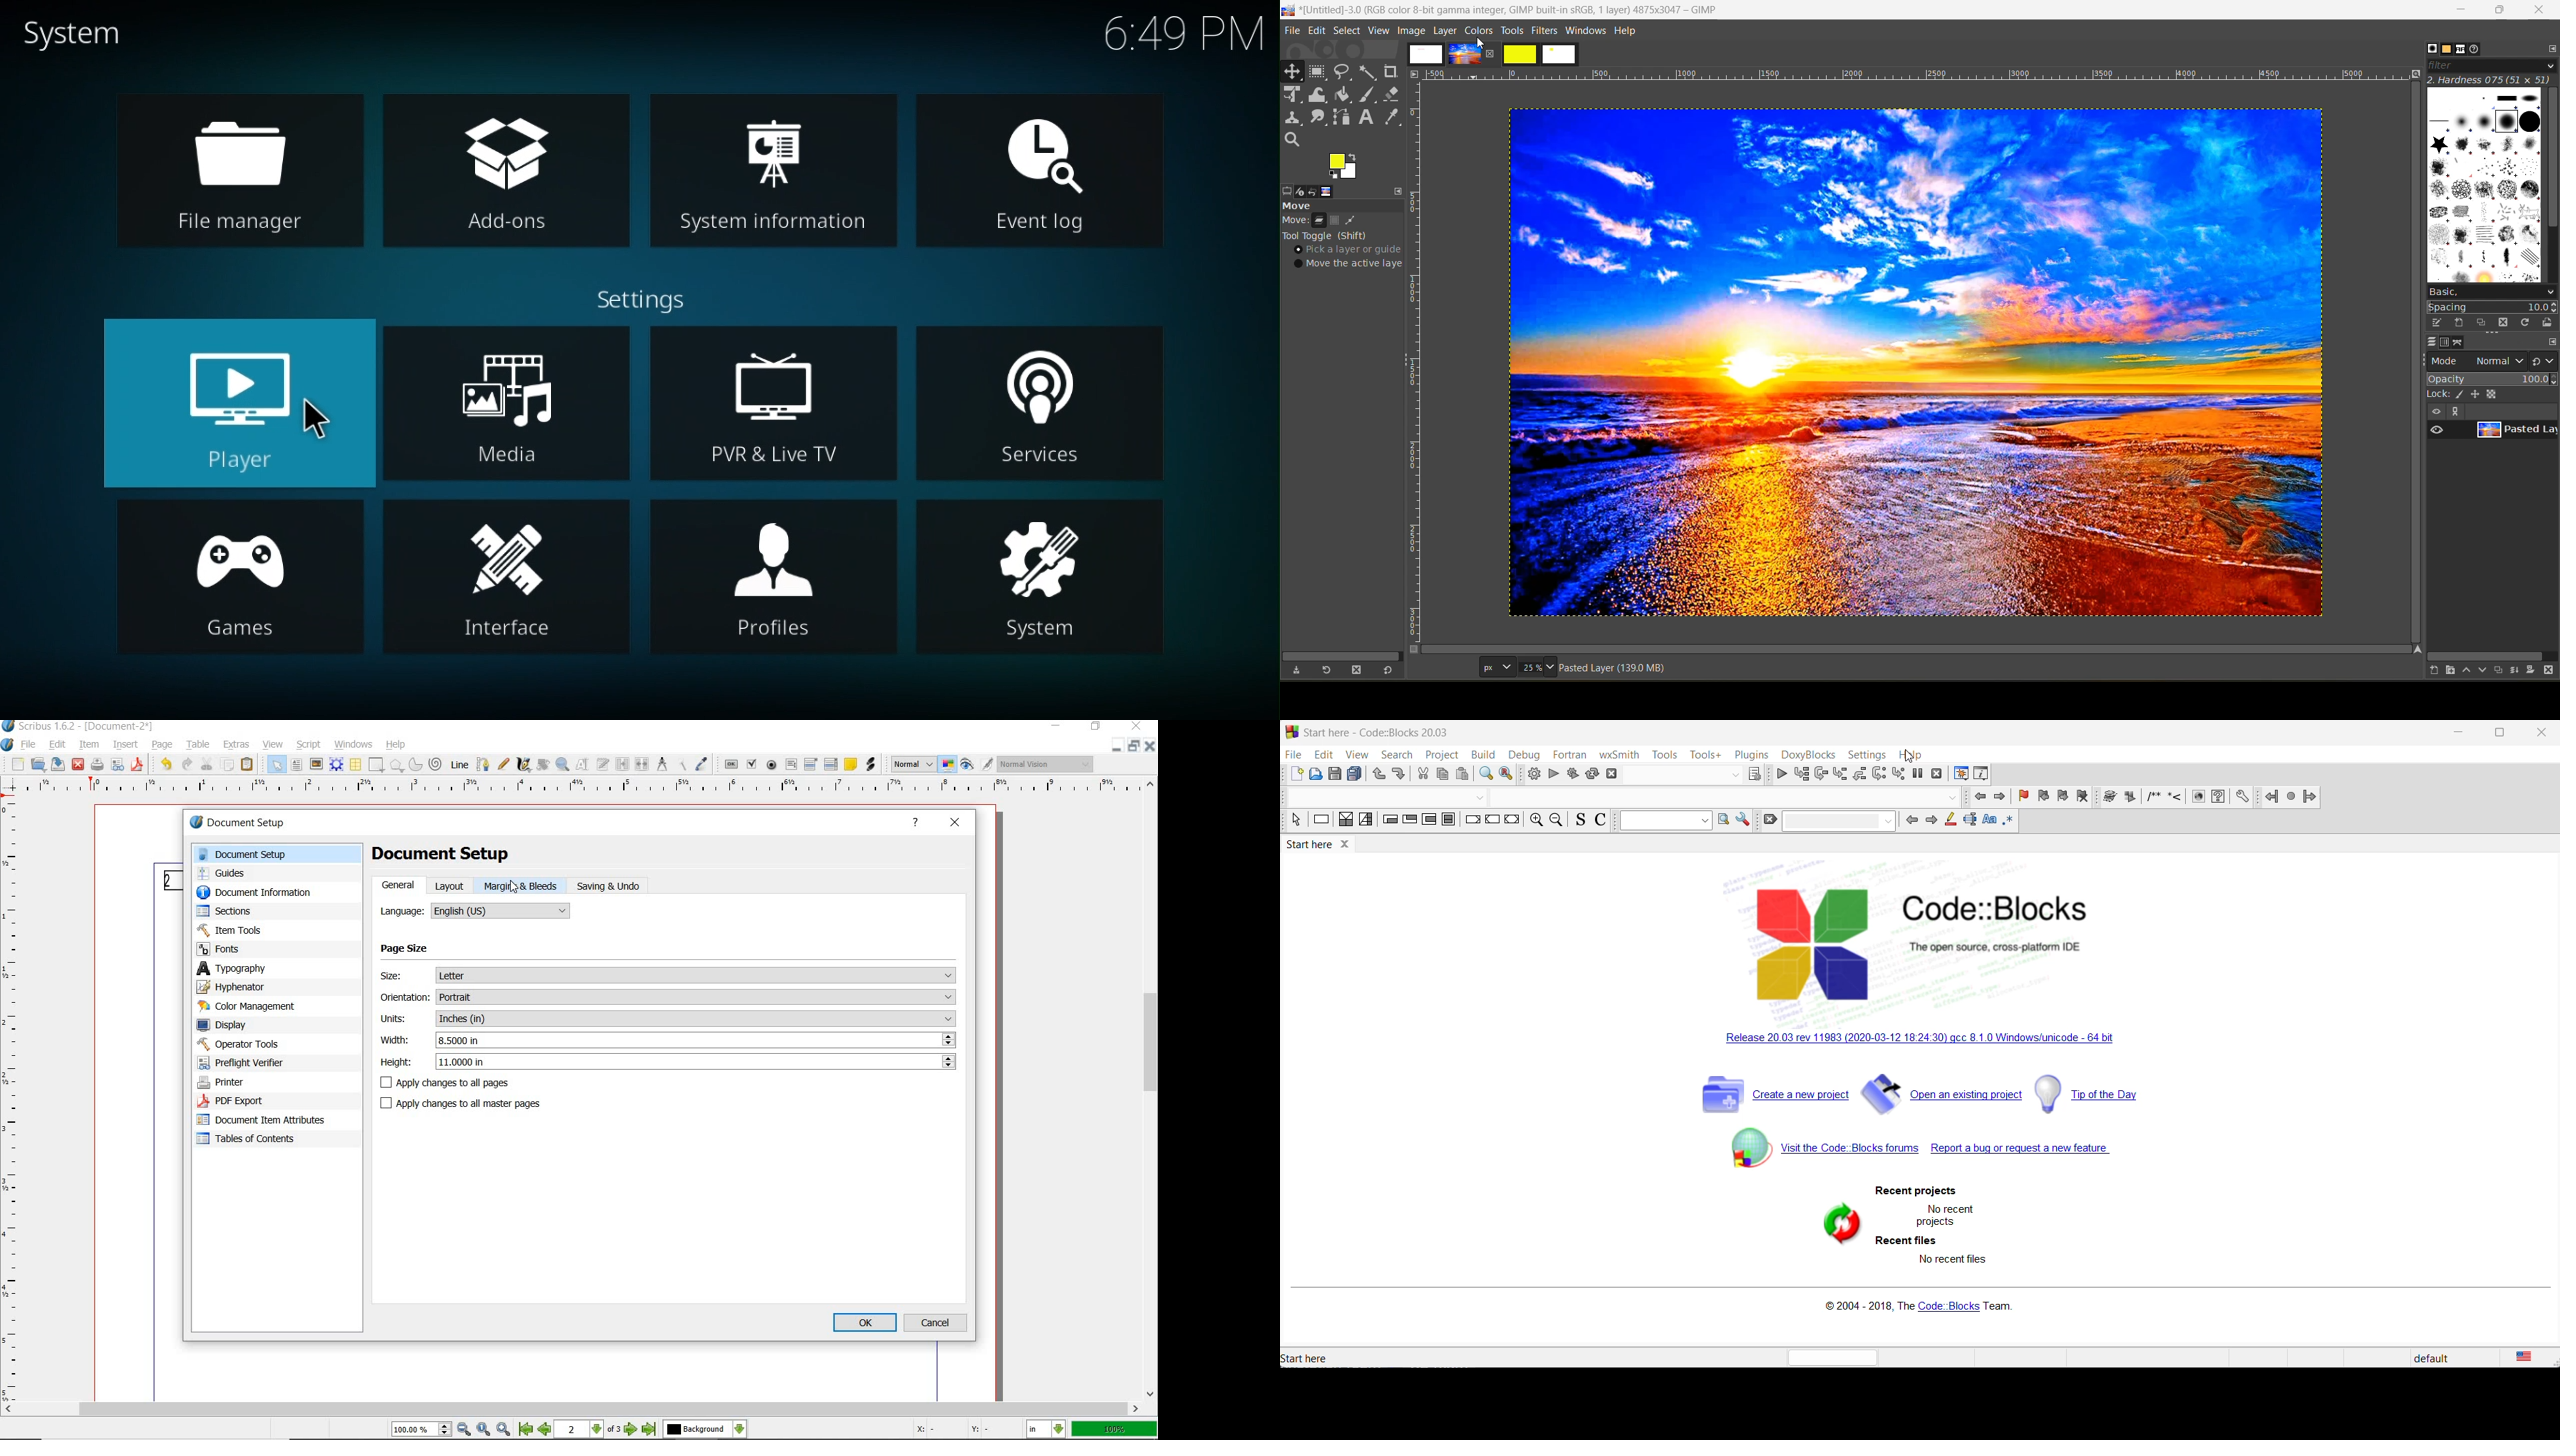 Image resolution: width=2576 pixels, height=1456 pixels. Describe the element at coordinates (2488, 657) in the screenshot. I see `horizontal scroll bar` at that location.